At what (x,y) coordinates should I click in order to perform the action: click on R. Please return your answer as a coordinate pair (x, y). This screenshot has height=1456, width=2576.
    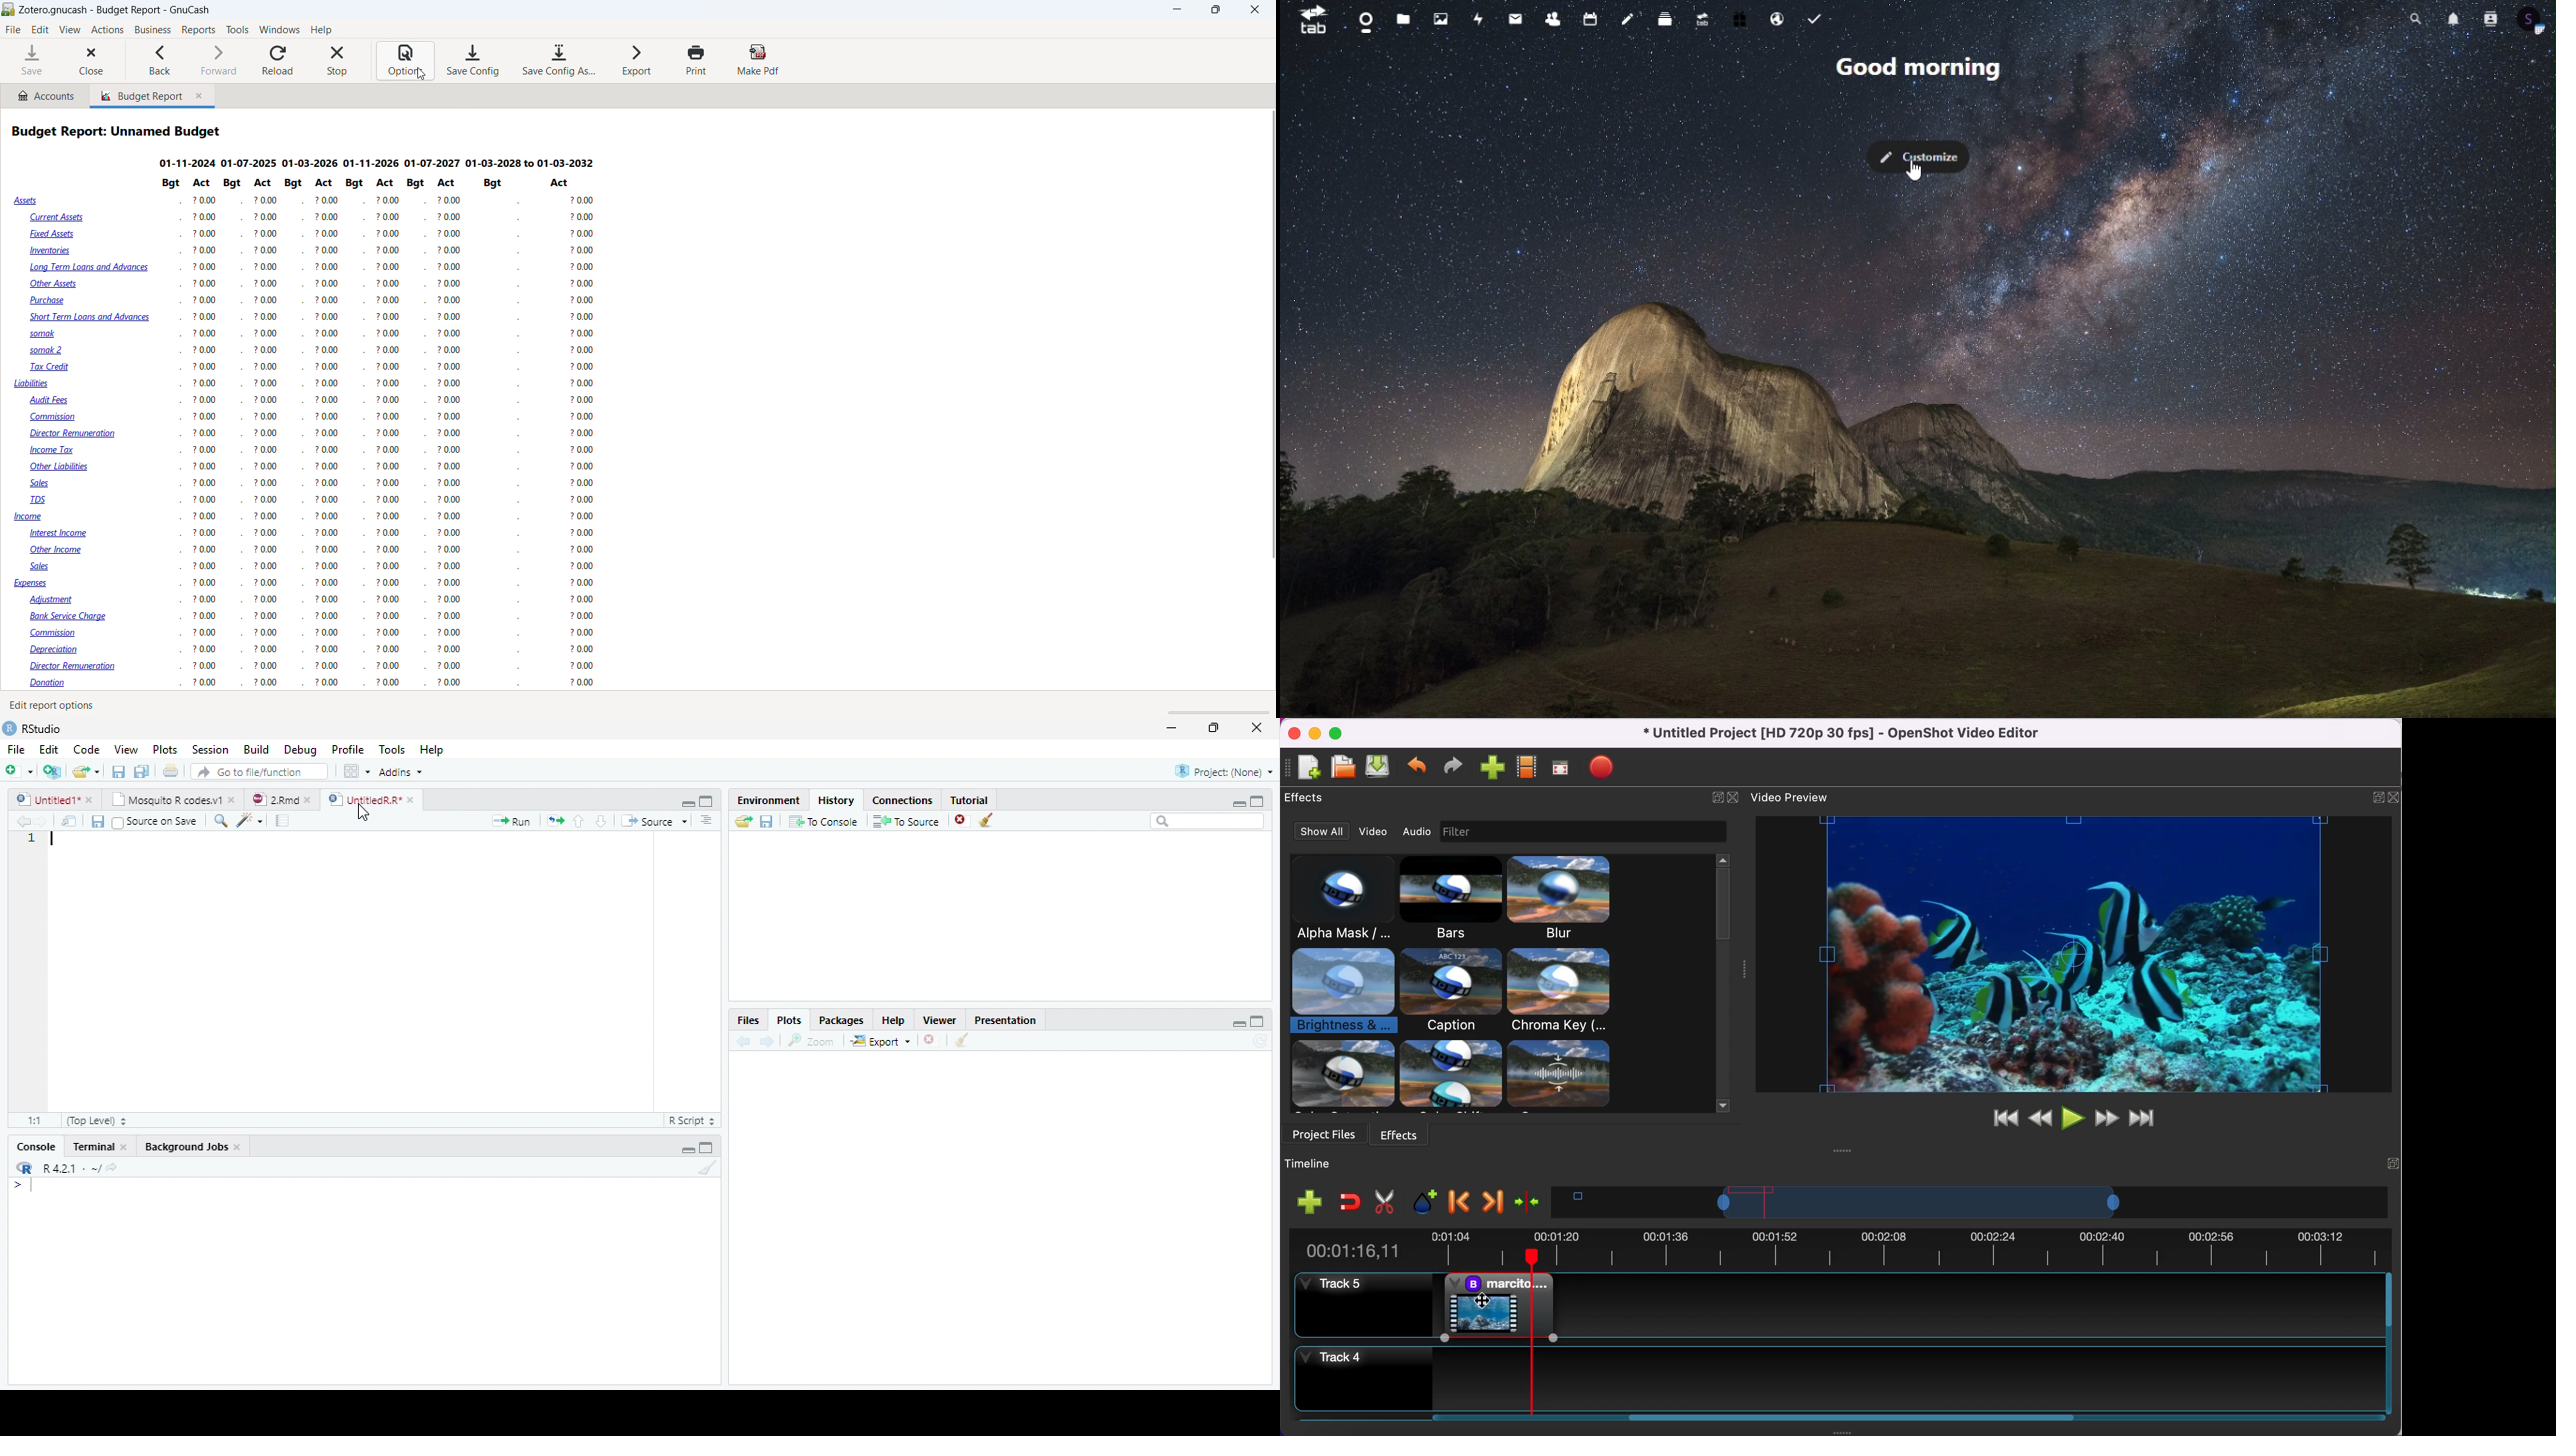
    Looking at the image, I should click on (23, 1169).